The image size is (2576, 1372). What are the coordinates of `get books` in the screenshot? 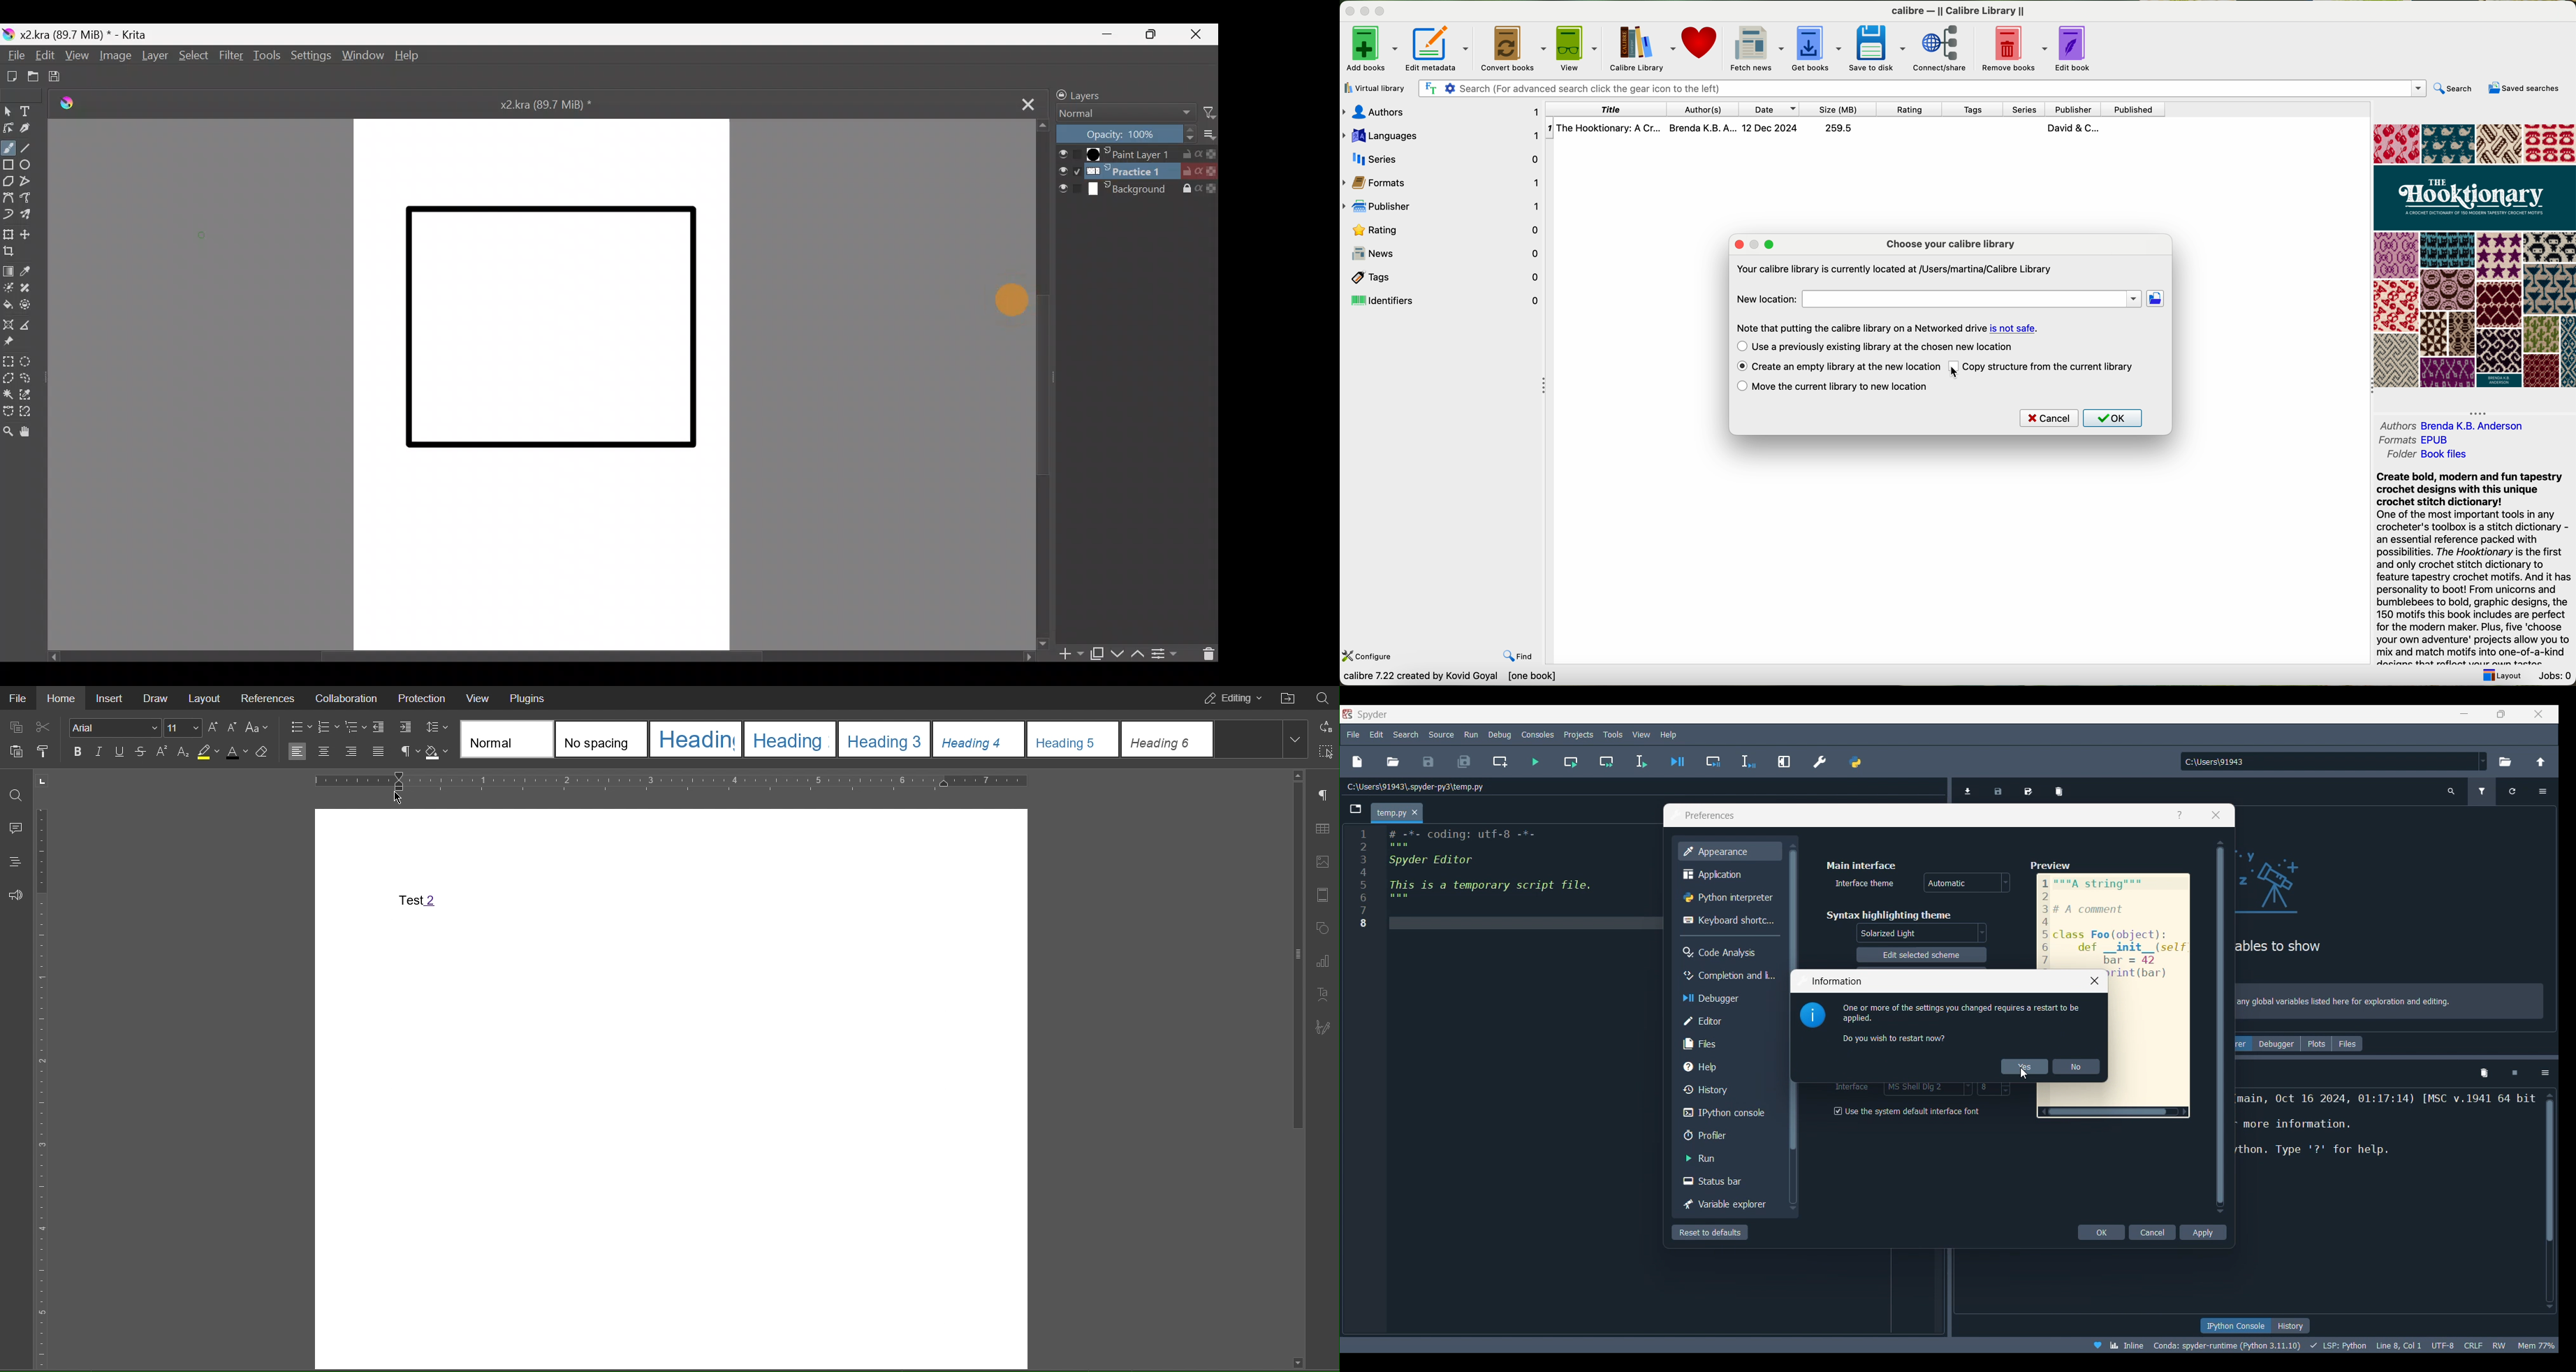 It's located at (1817, 48).